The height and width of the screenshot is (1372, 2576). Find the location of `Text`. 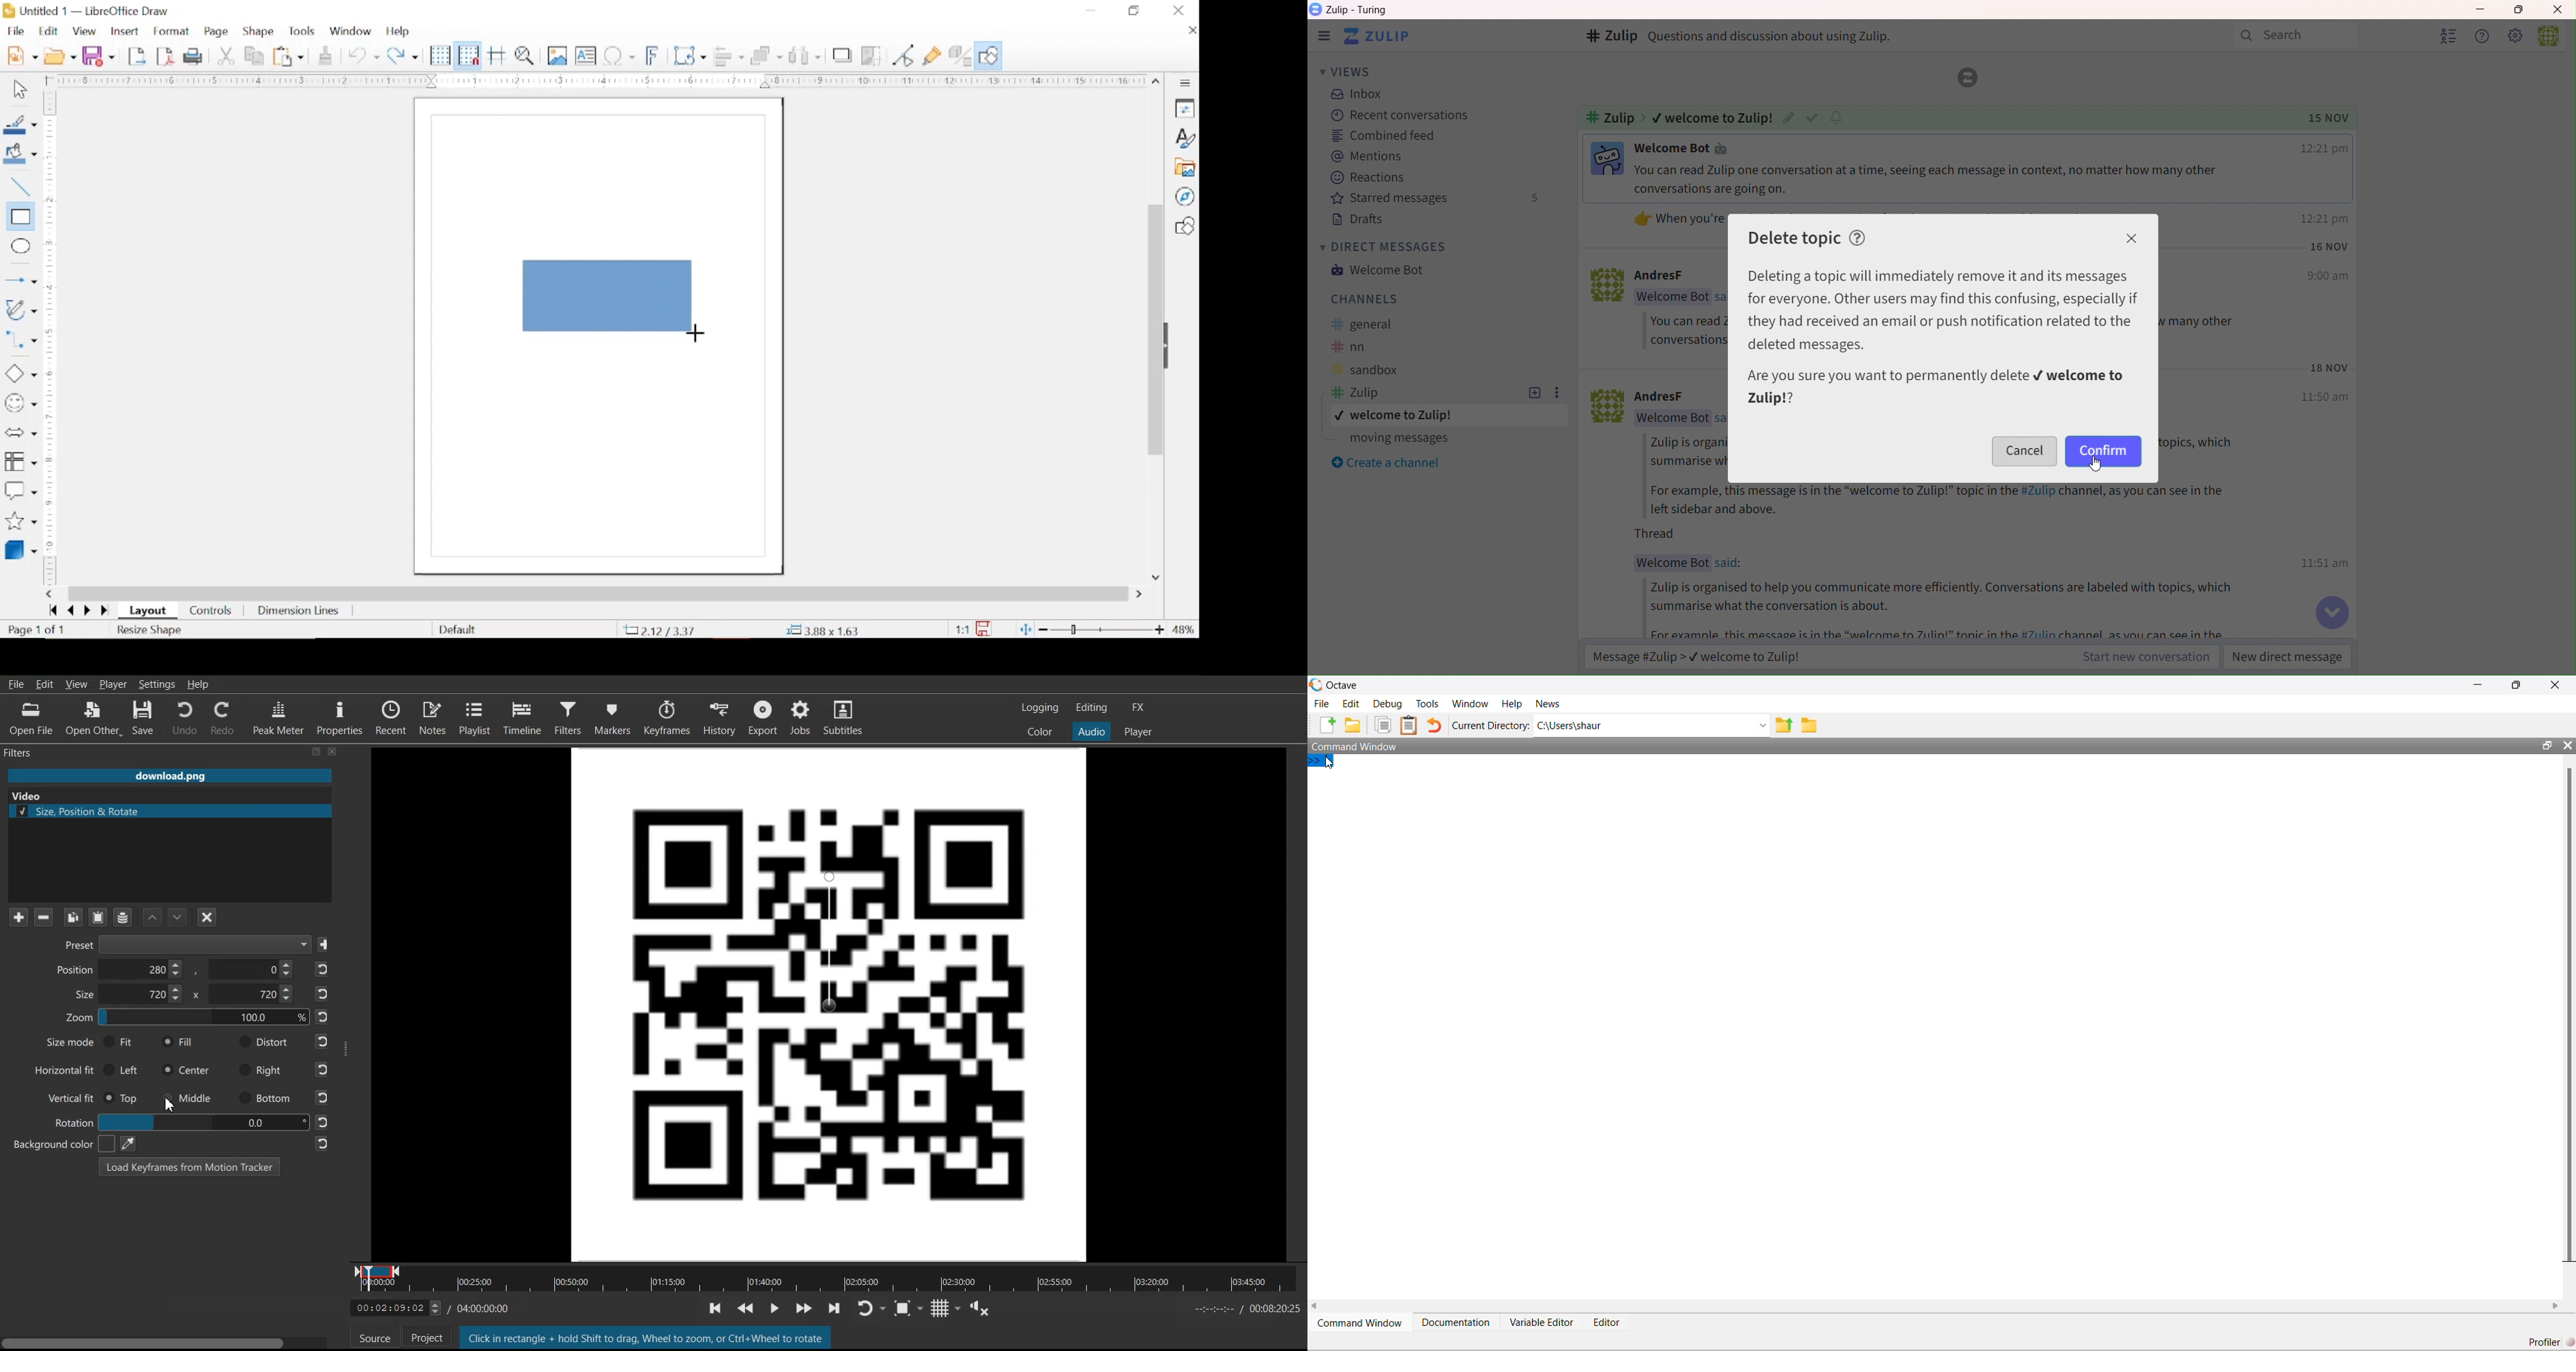

Text is located at coordinates (1715, 117).